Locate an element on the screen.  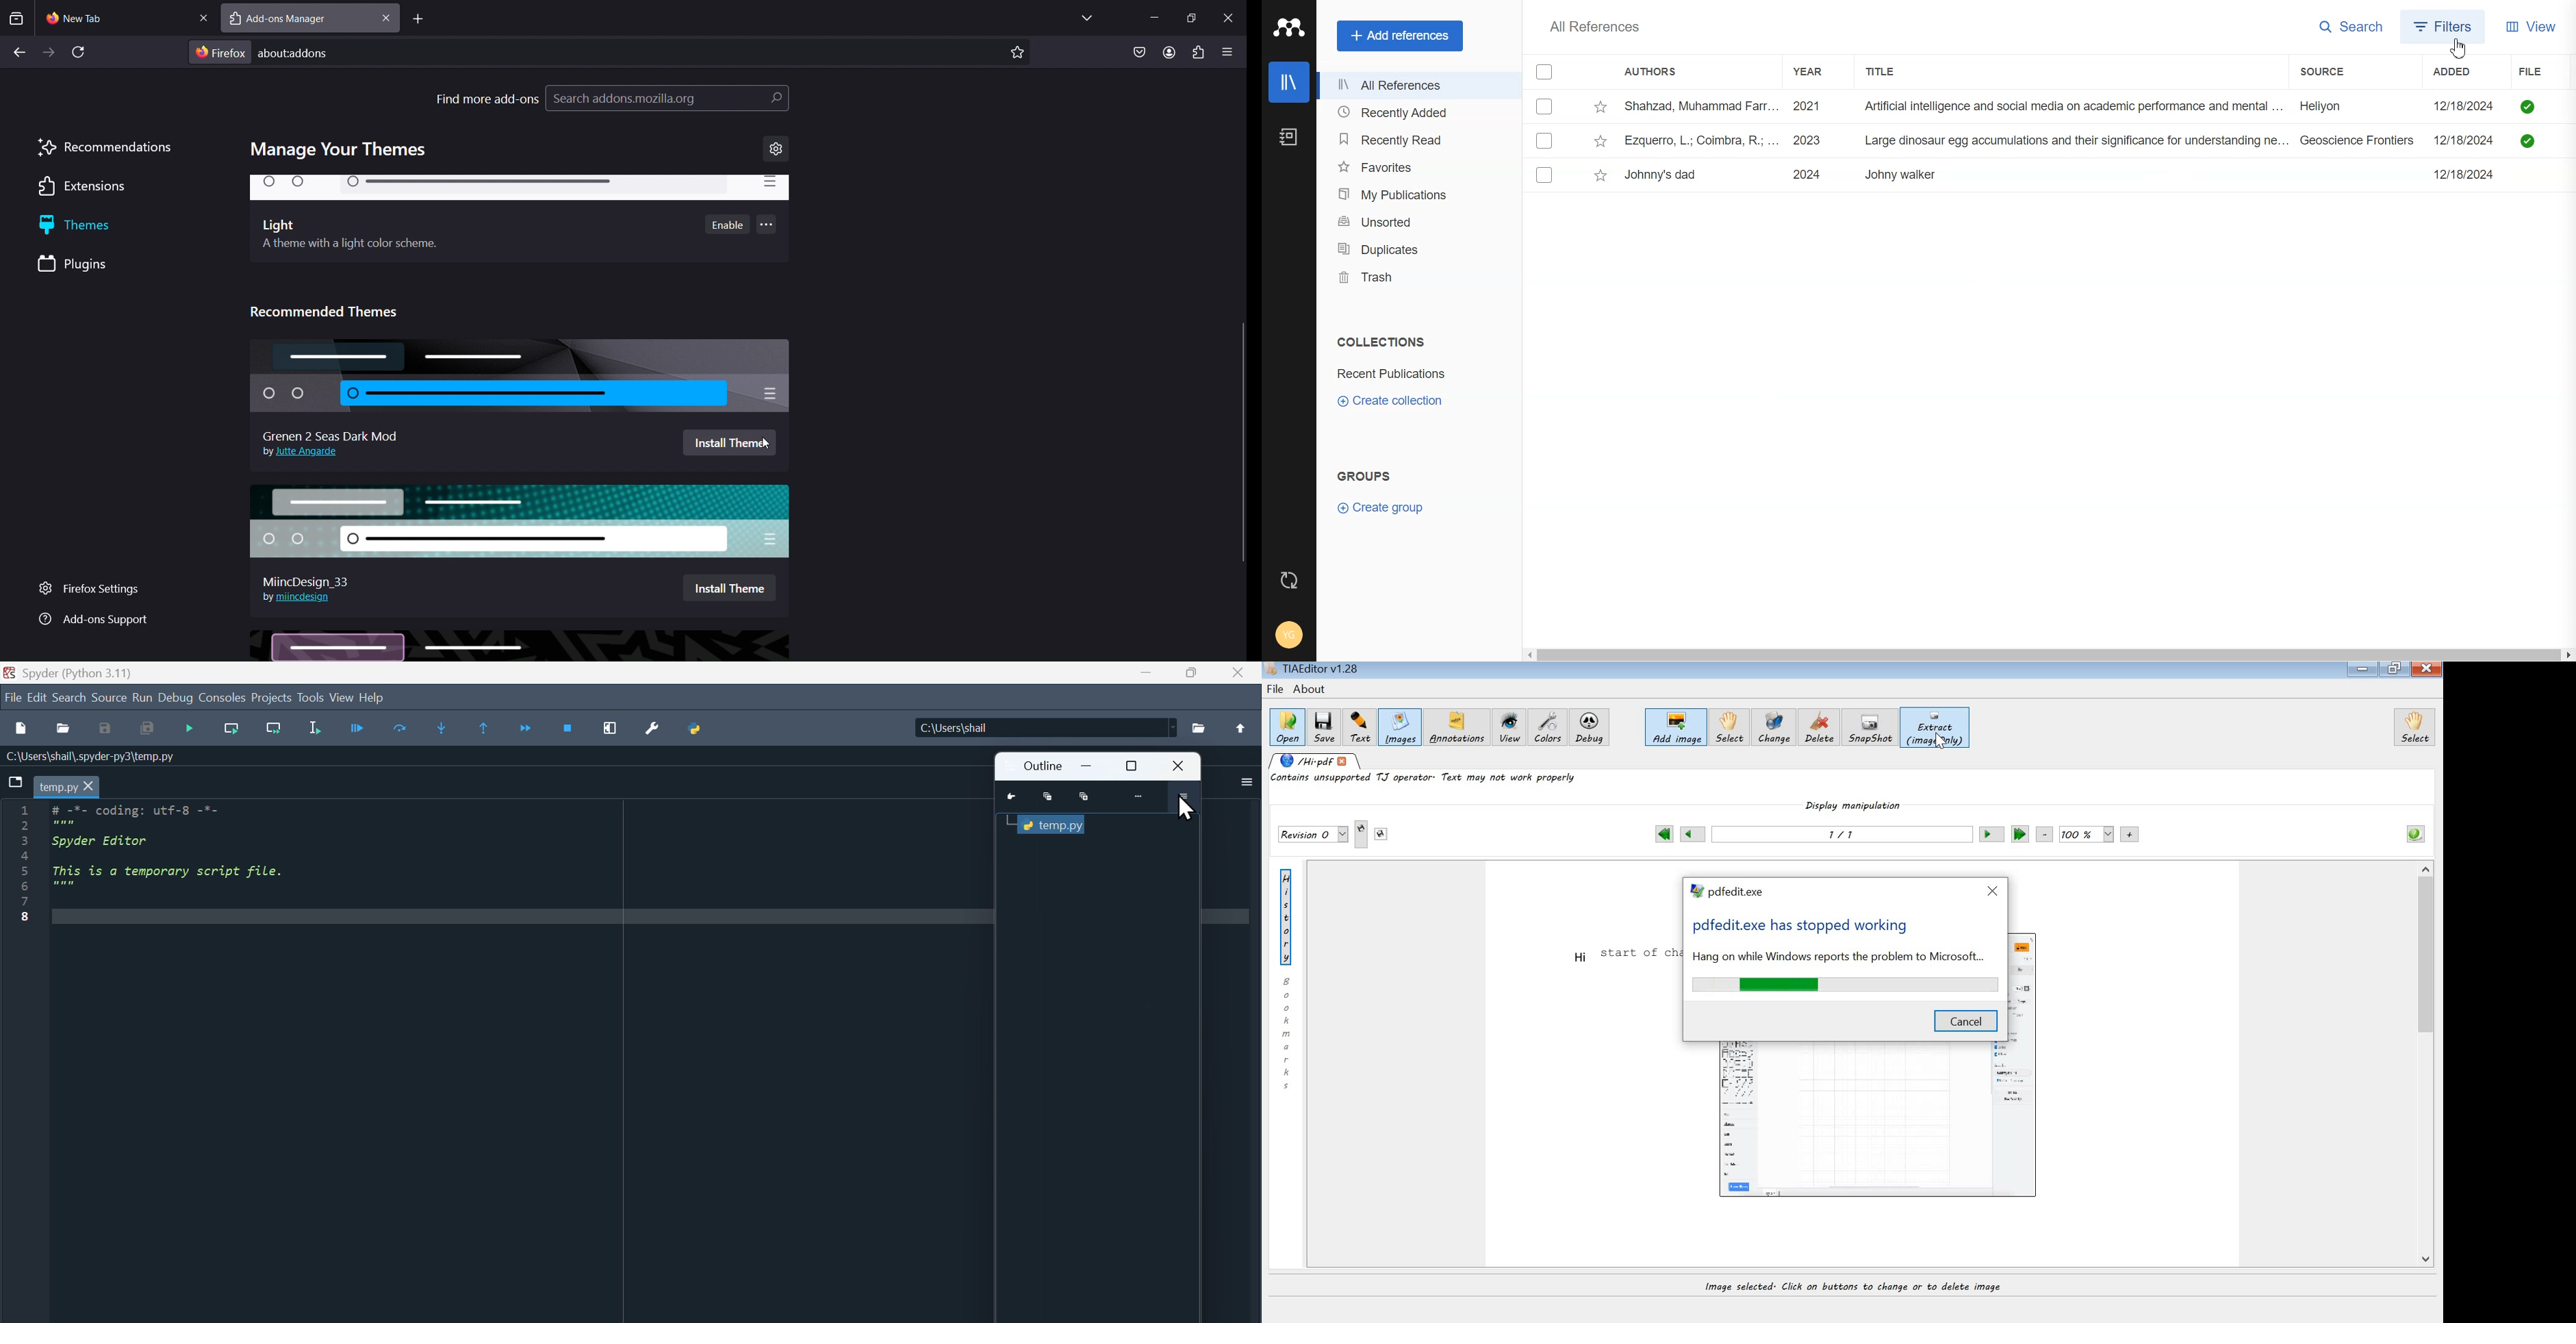
Add references is located at coordinates (1400, 36).